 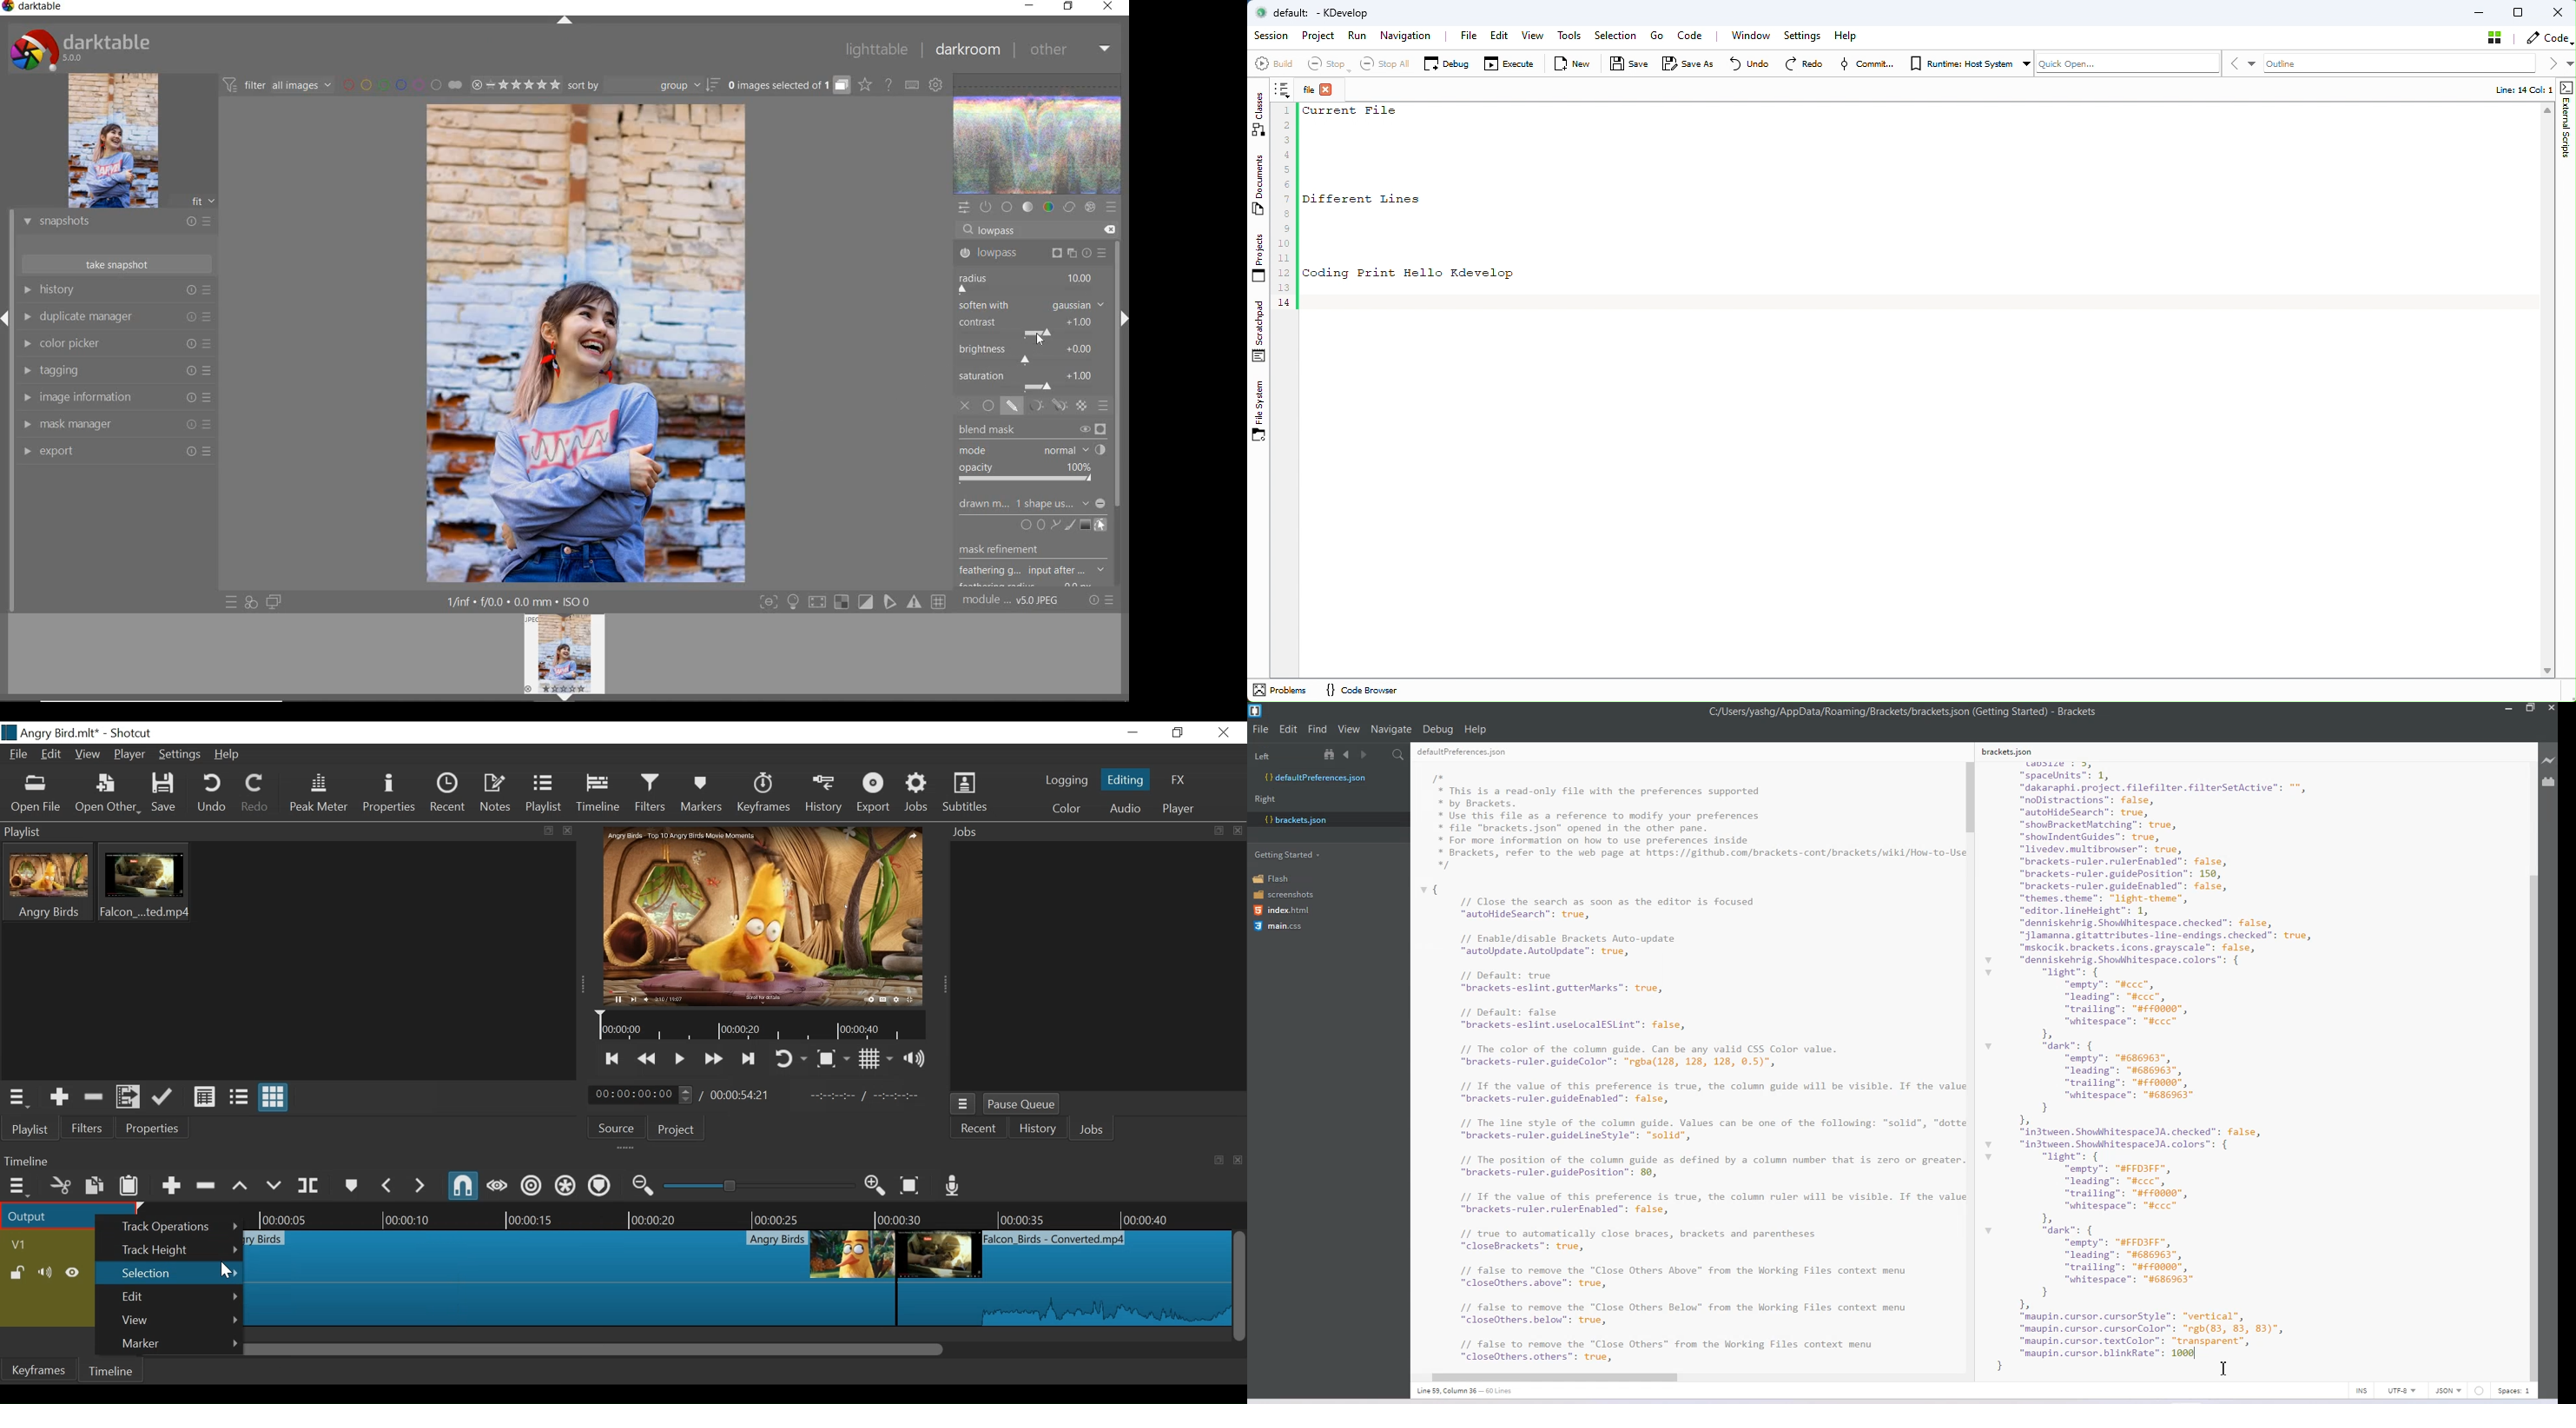 What do you see at coordinates (180, 1320) in the screenshot?
I see `View` at bounding box center [180, 1320].